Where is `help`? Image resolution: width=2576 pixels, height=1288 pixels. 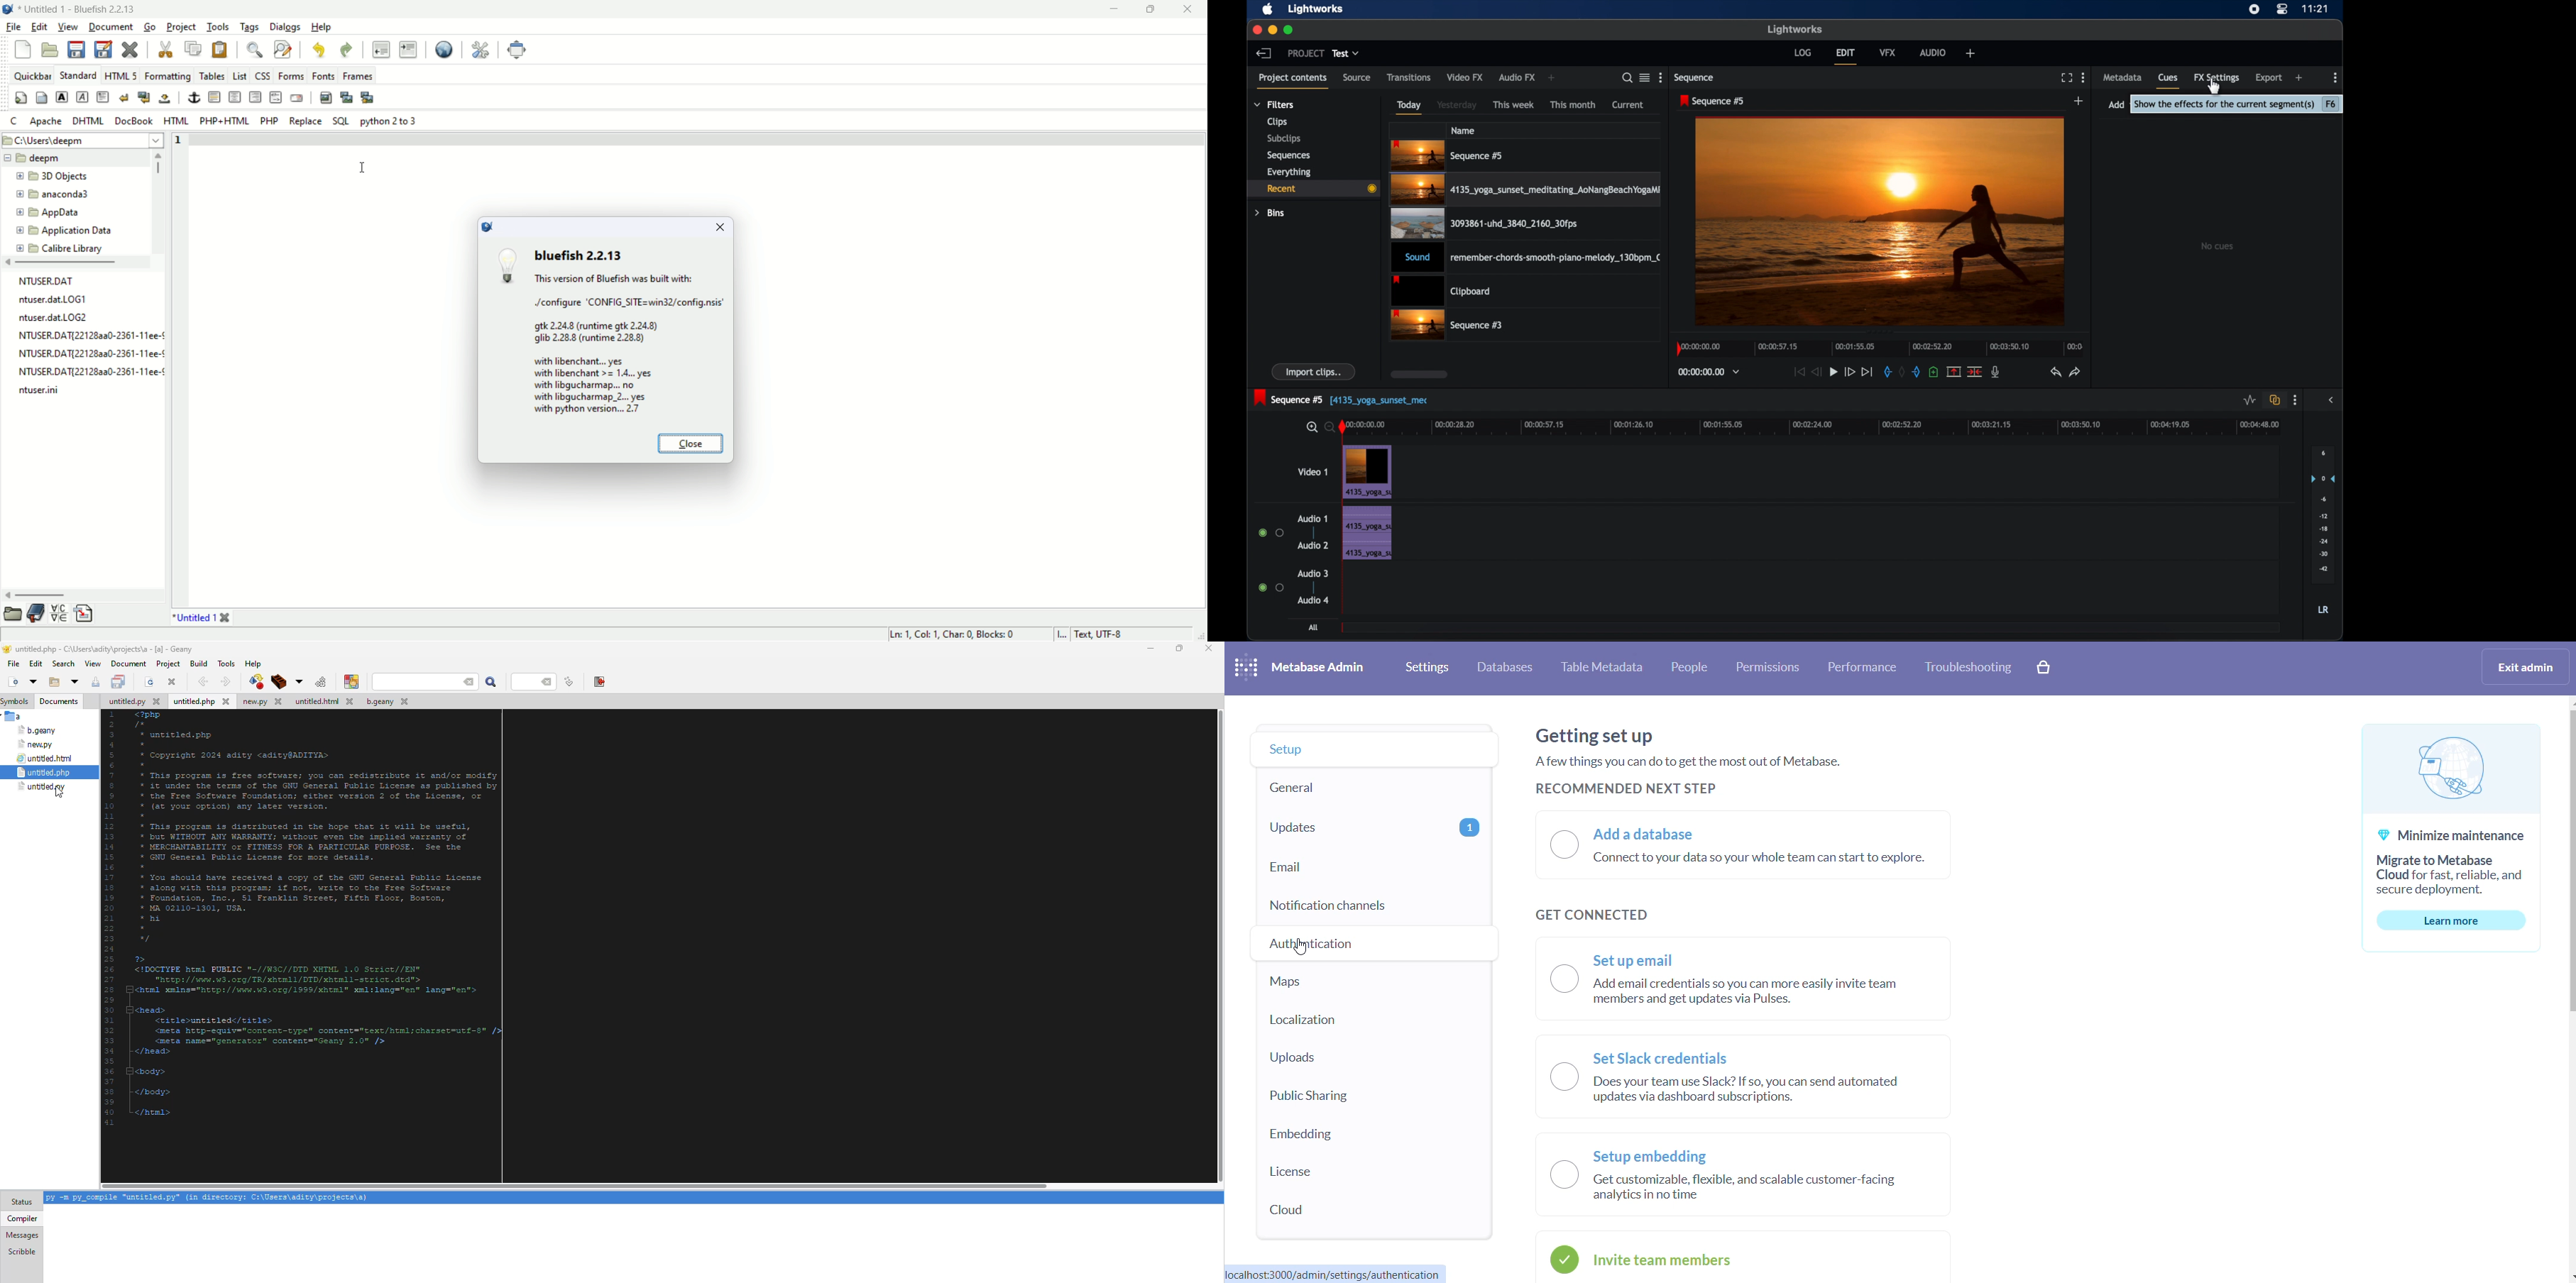 help is located at coordinates (323, 26).